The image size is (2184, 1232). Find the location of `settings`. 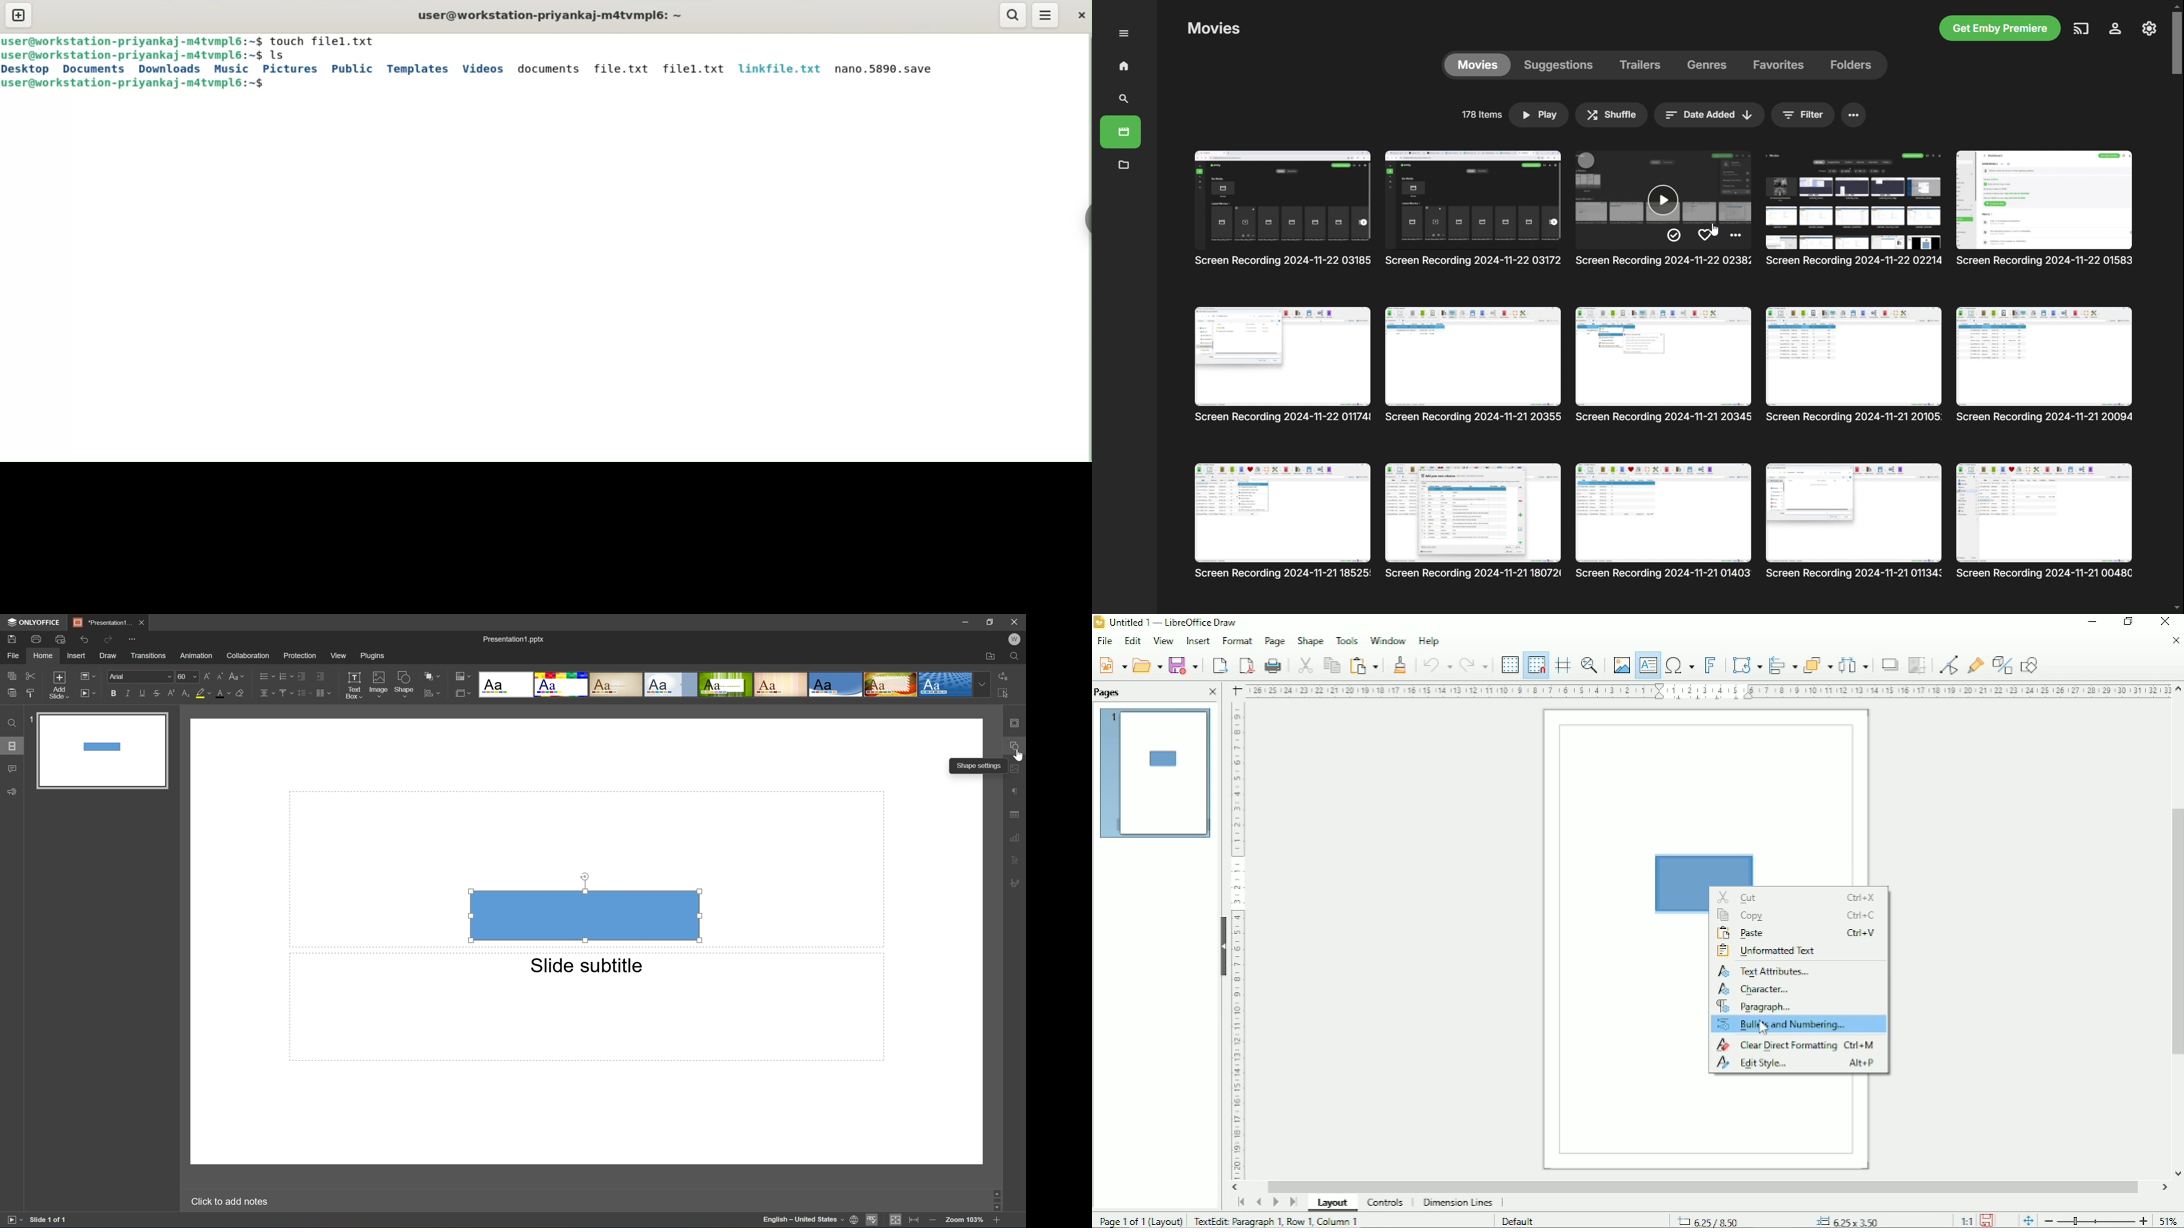

settings is located at coordinates (2149, 28).